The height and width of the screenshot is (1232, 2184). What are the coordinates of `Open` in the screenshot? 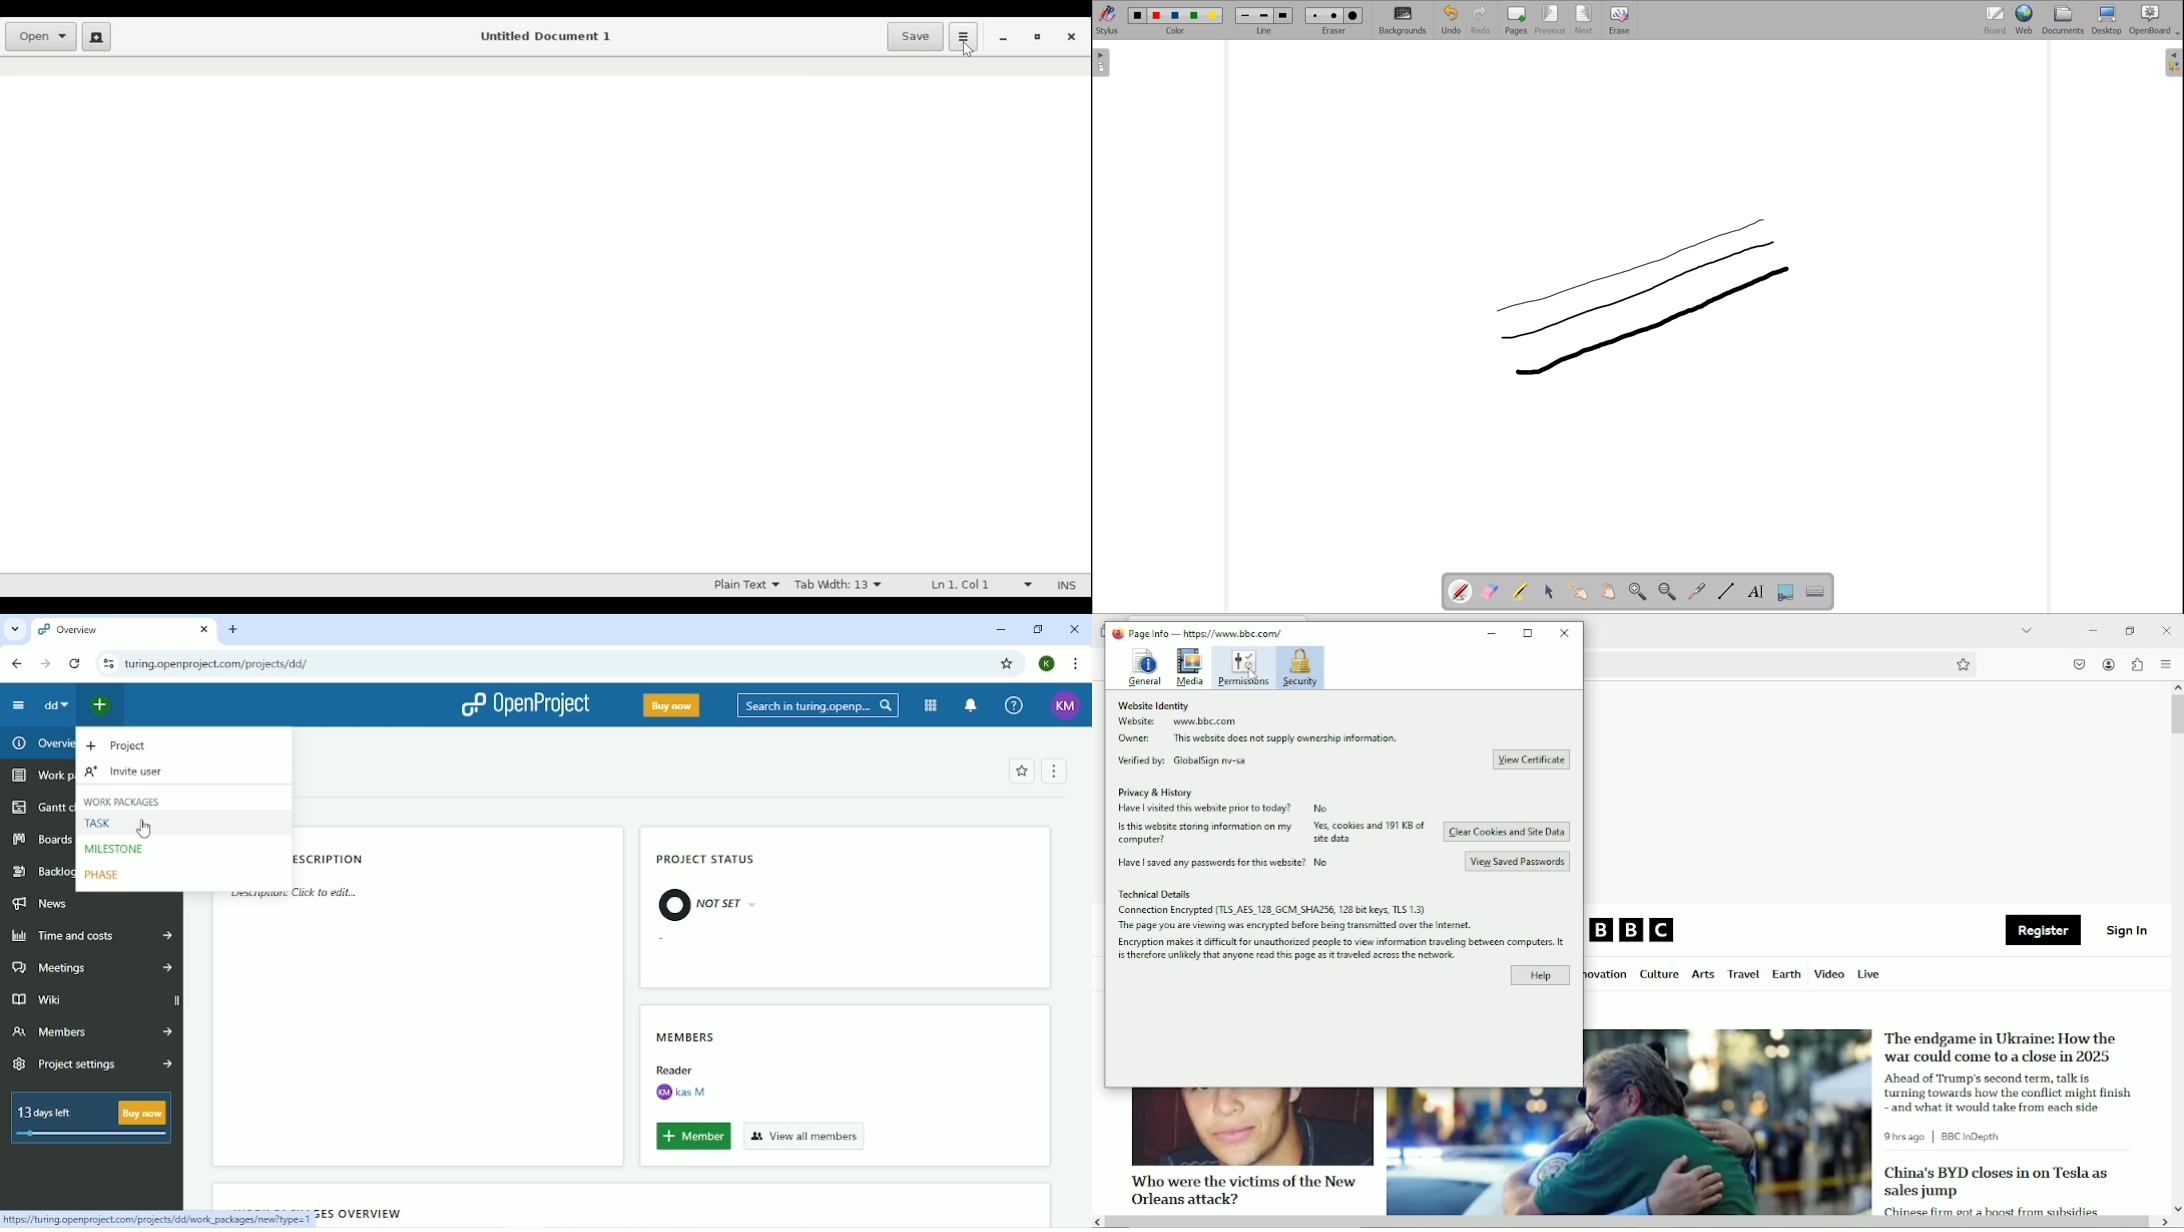 It's located at (40, 36).